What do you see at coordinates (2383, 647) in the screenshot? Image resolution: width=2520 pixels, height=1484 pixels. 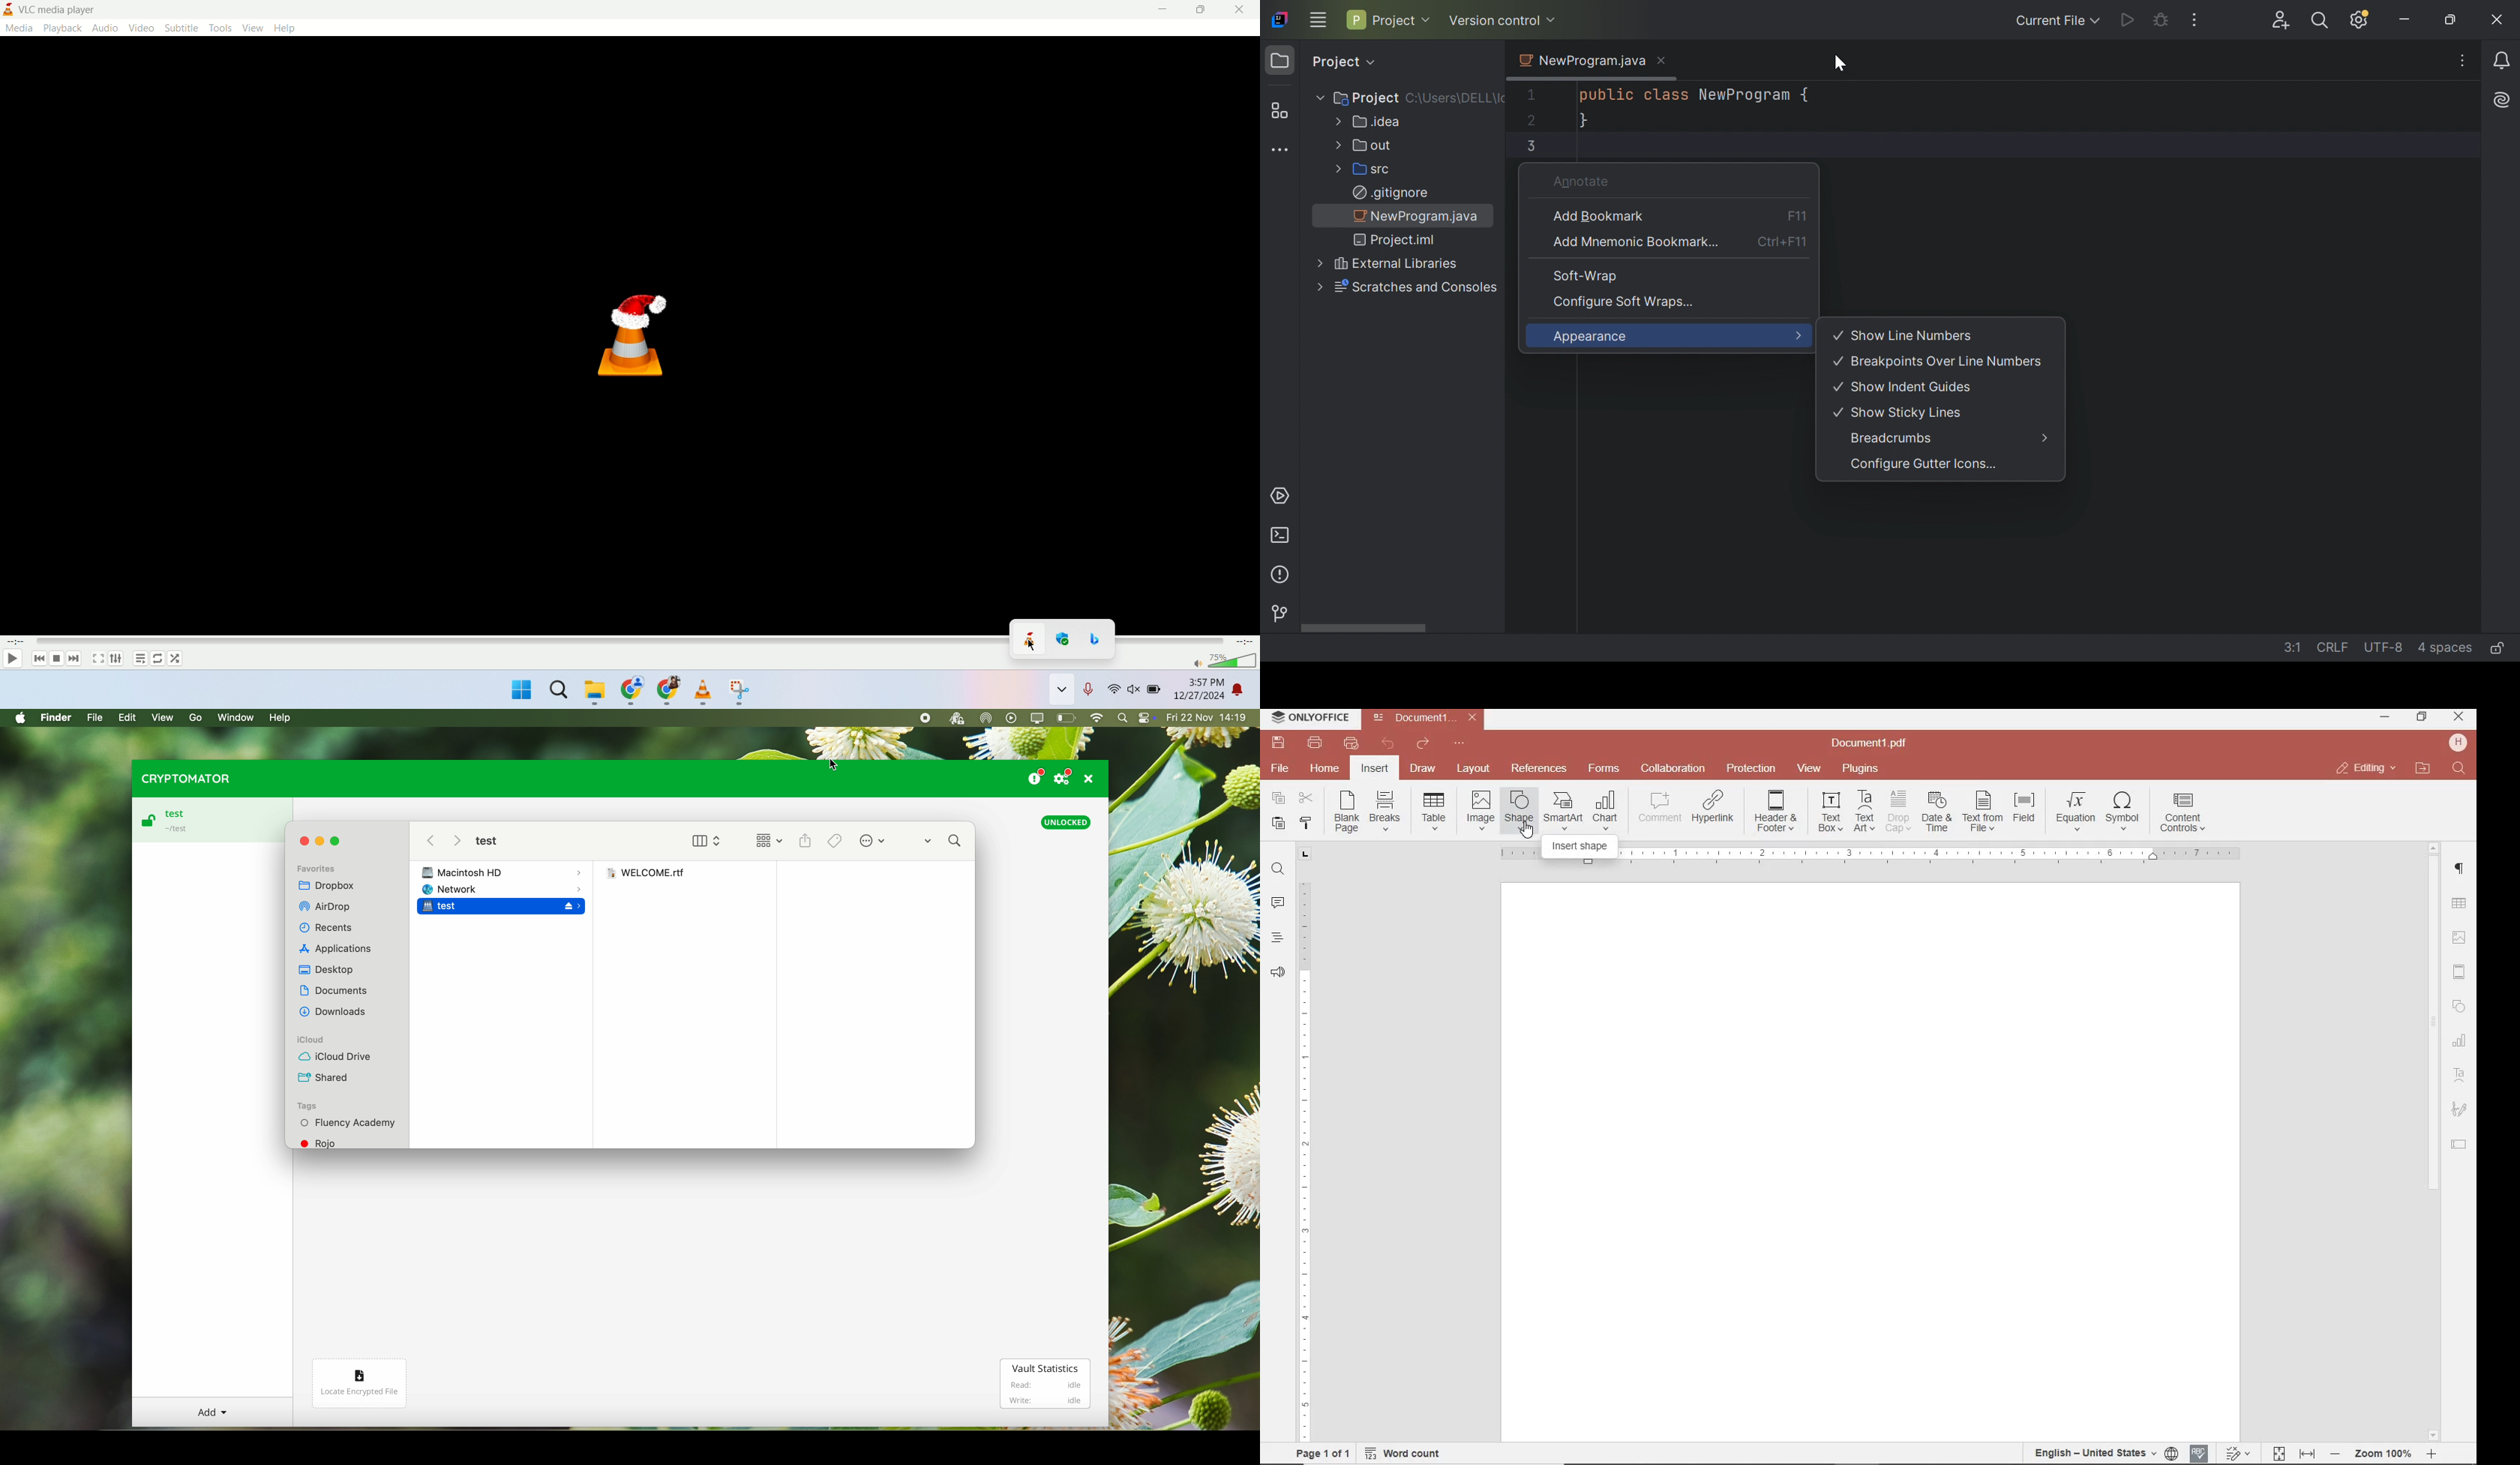 I see `UTF-8` at bounding box center [2383, 647].